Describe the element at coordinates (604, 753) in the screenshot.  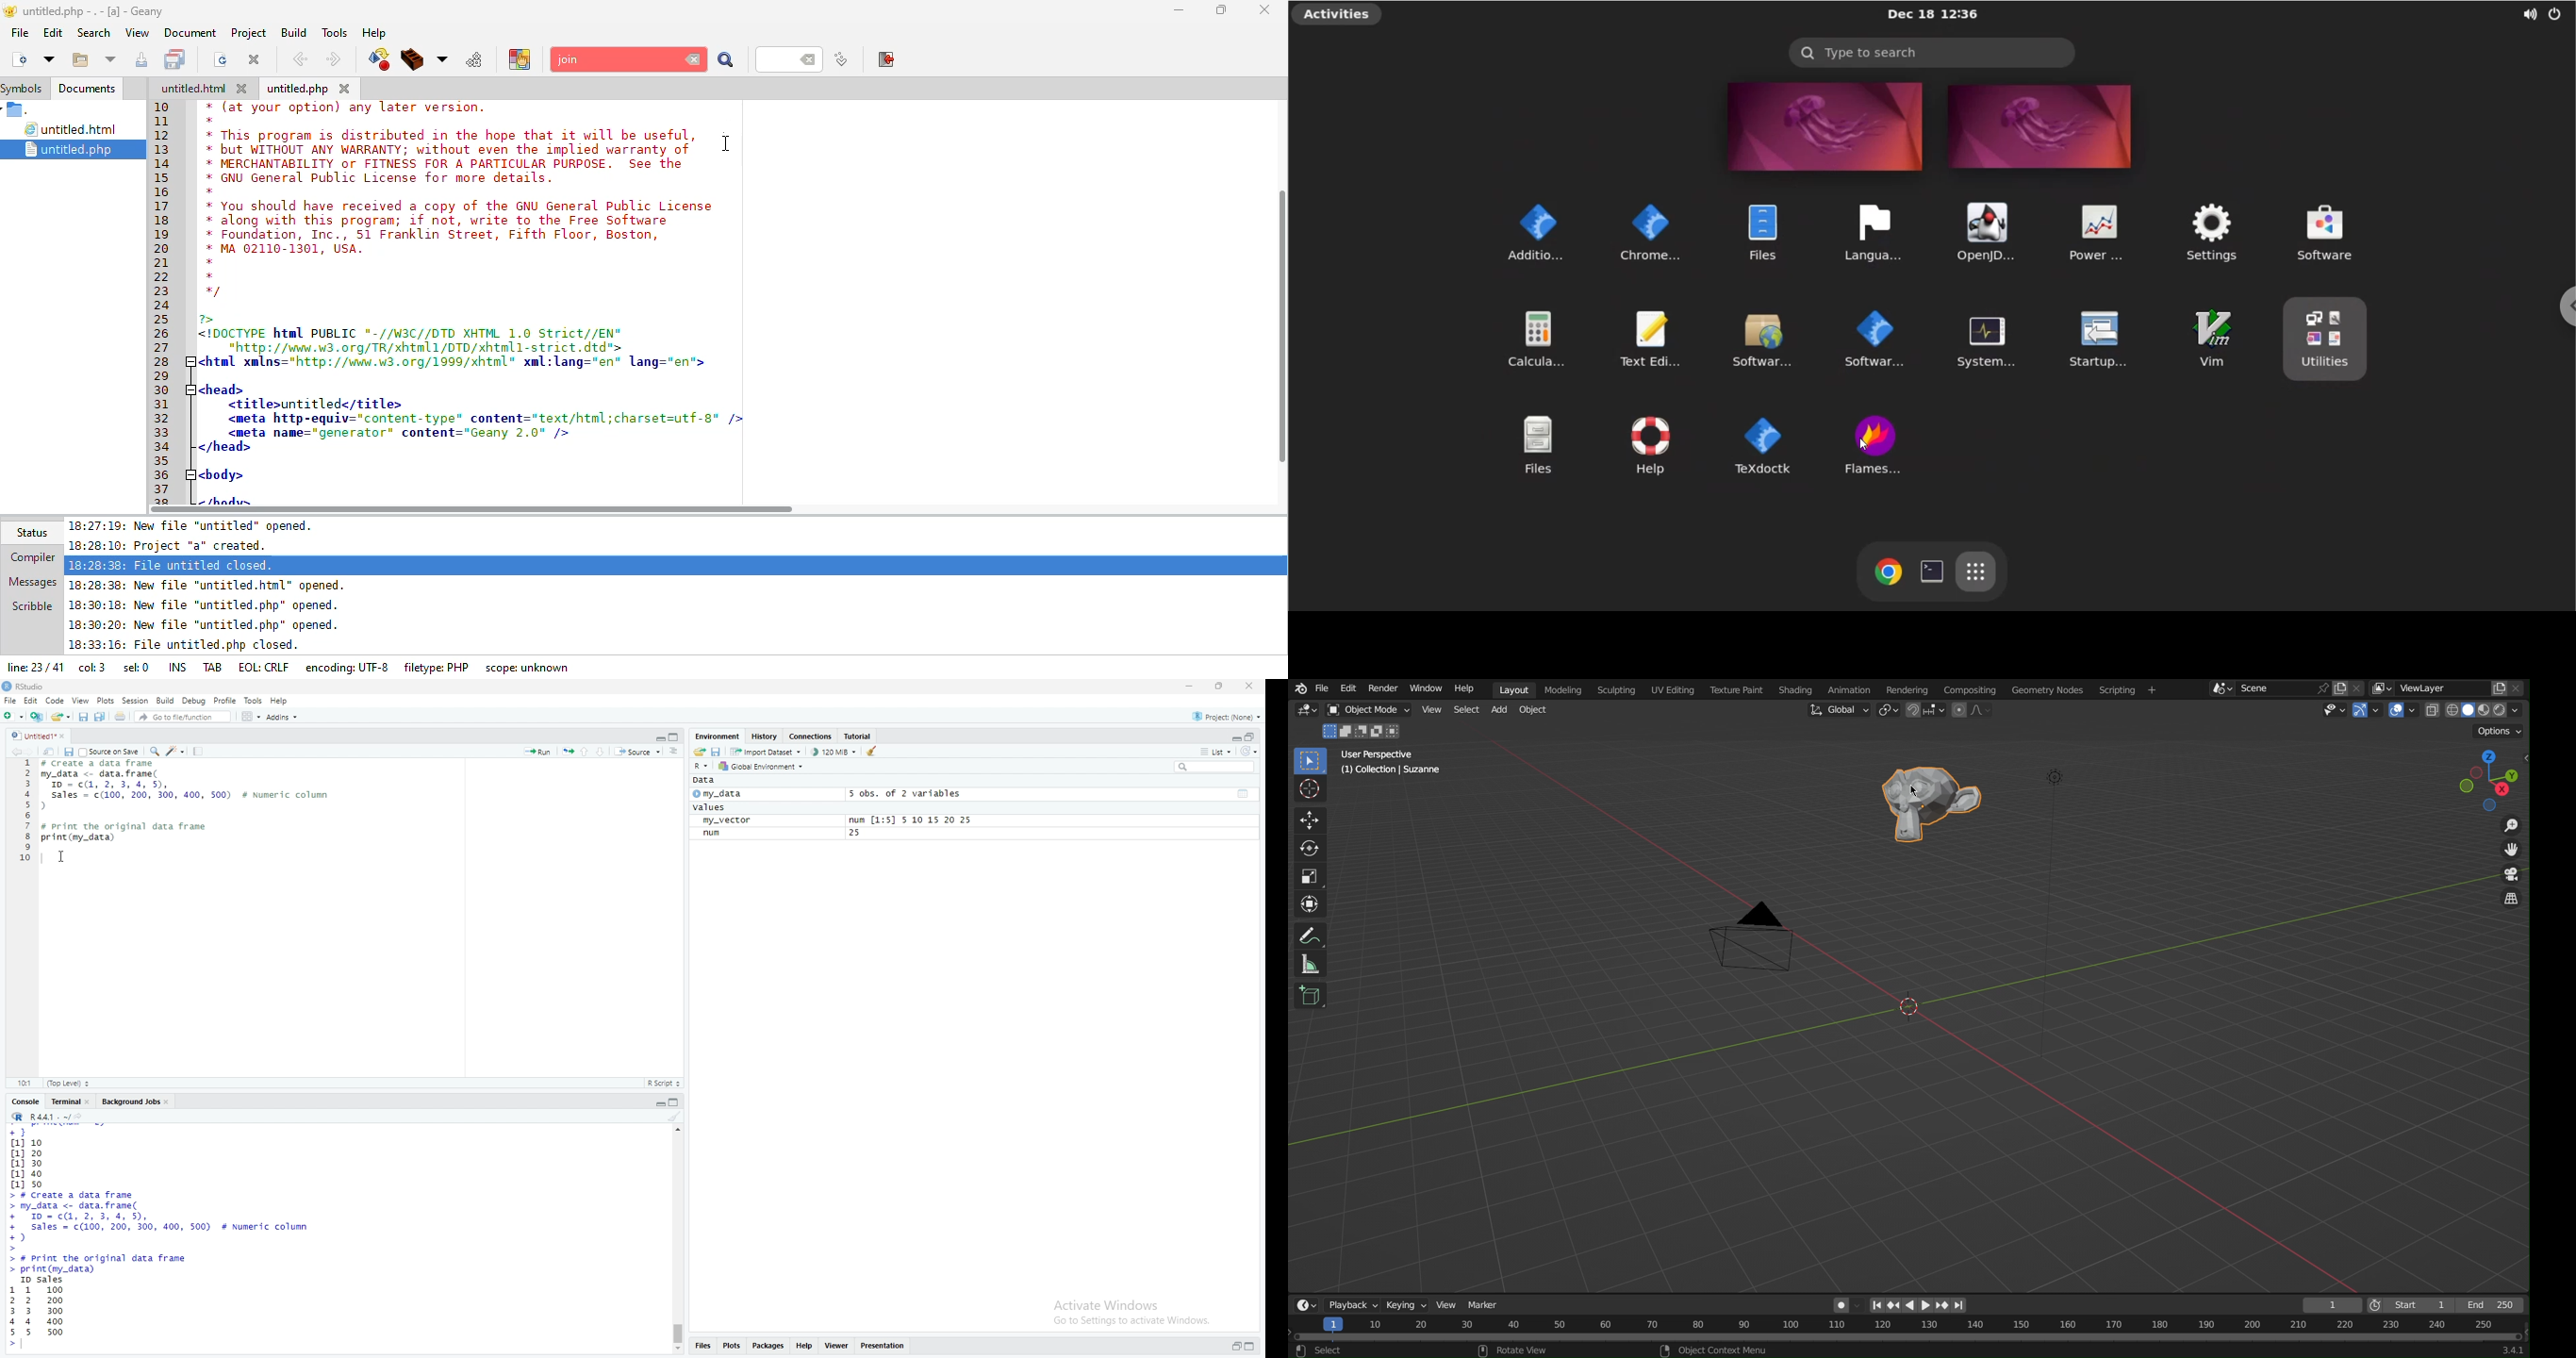
I see `go to next section/chunk` at that location.